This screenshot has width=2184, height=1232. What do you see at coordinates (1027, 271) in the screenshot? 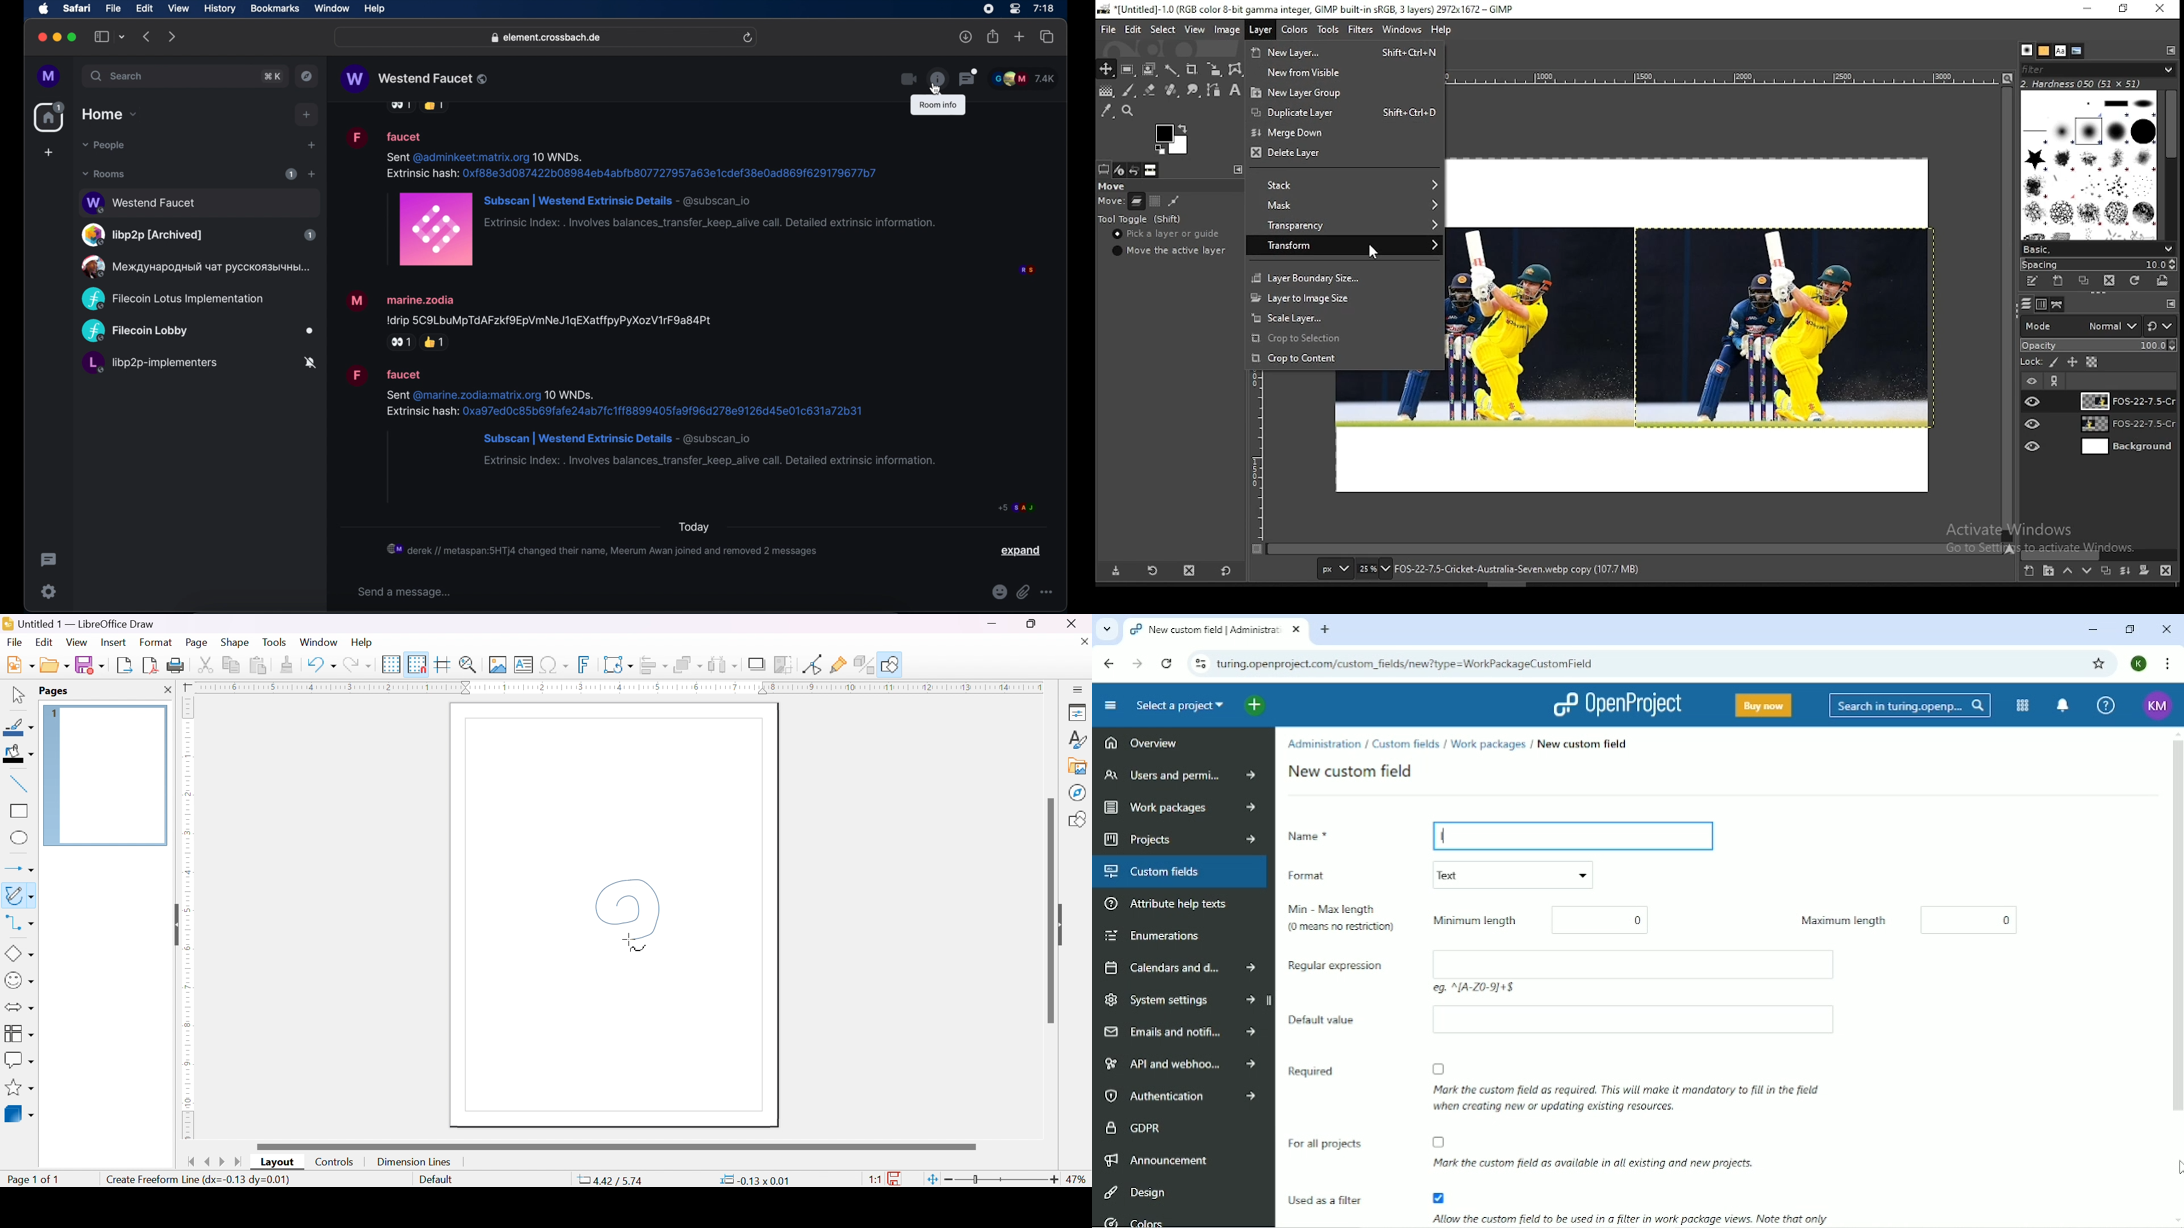
I see `participants` at bounding box center [1027, 271].